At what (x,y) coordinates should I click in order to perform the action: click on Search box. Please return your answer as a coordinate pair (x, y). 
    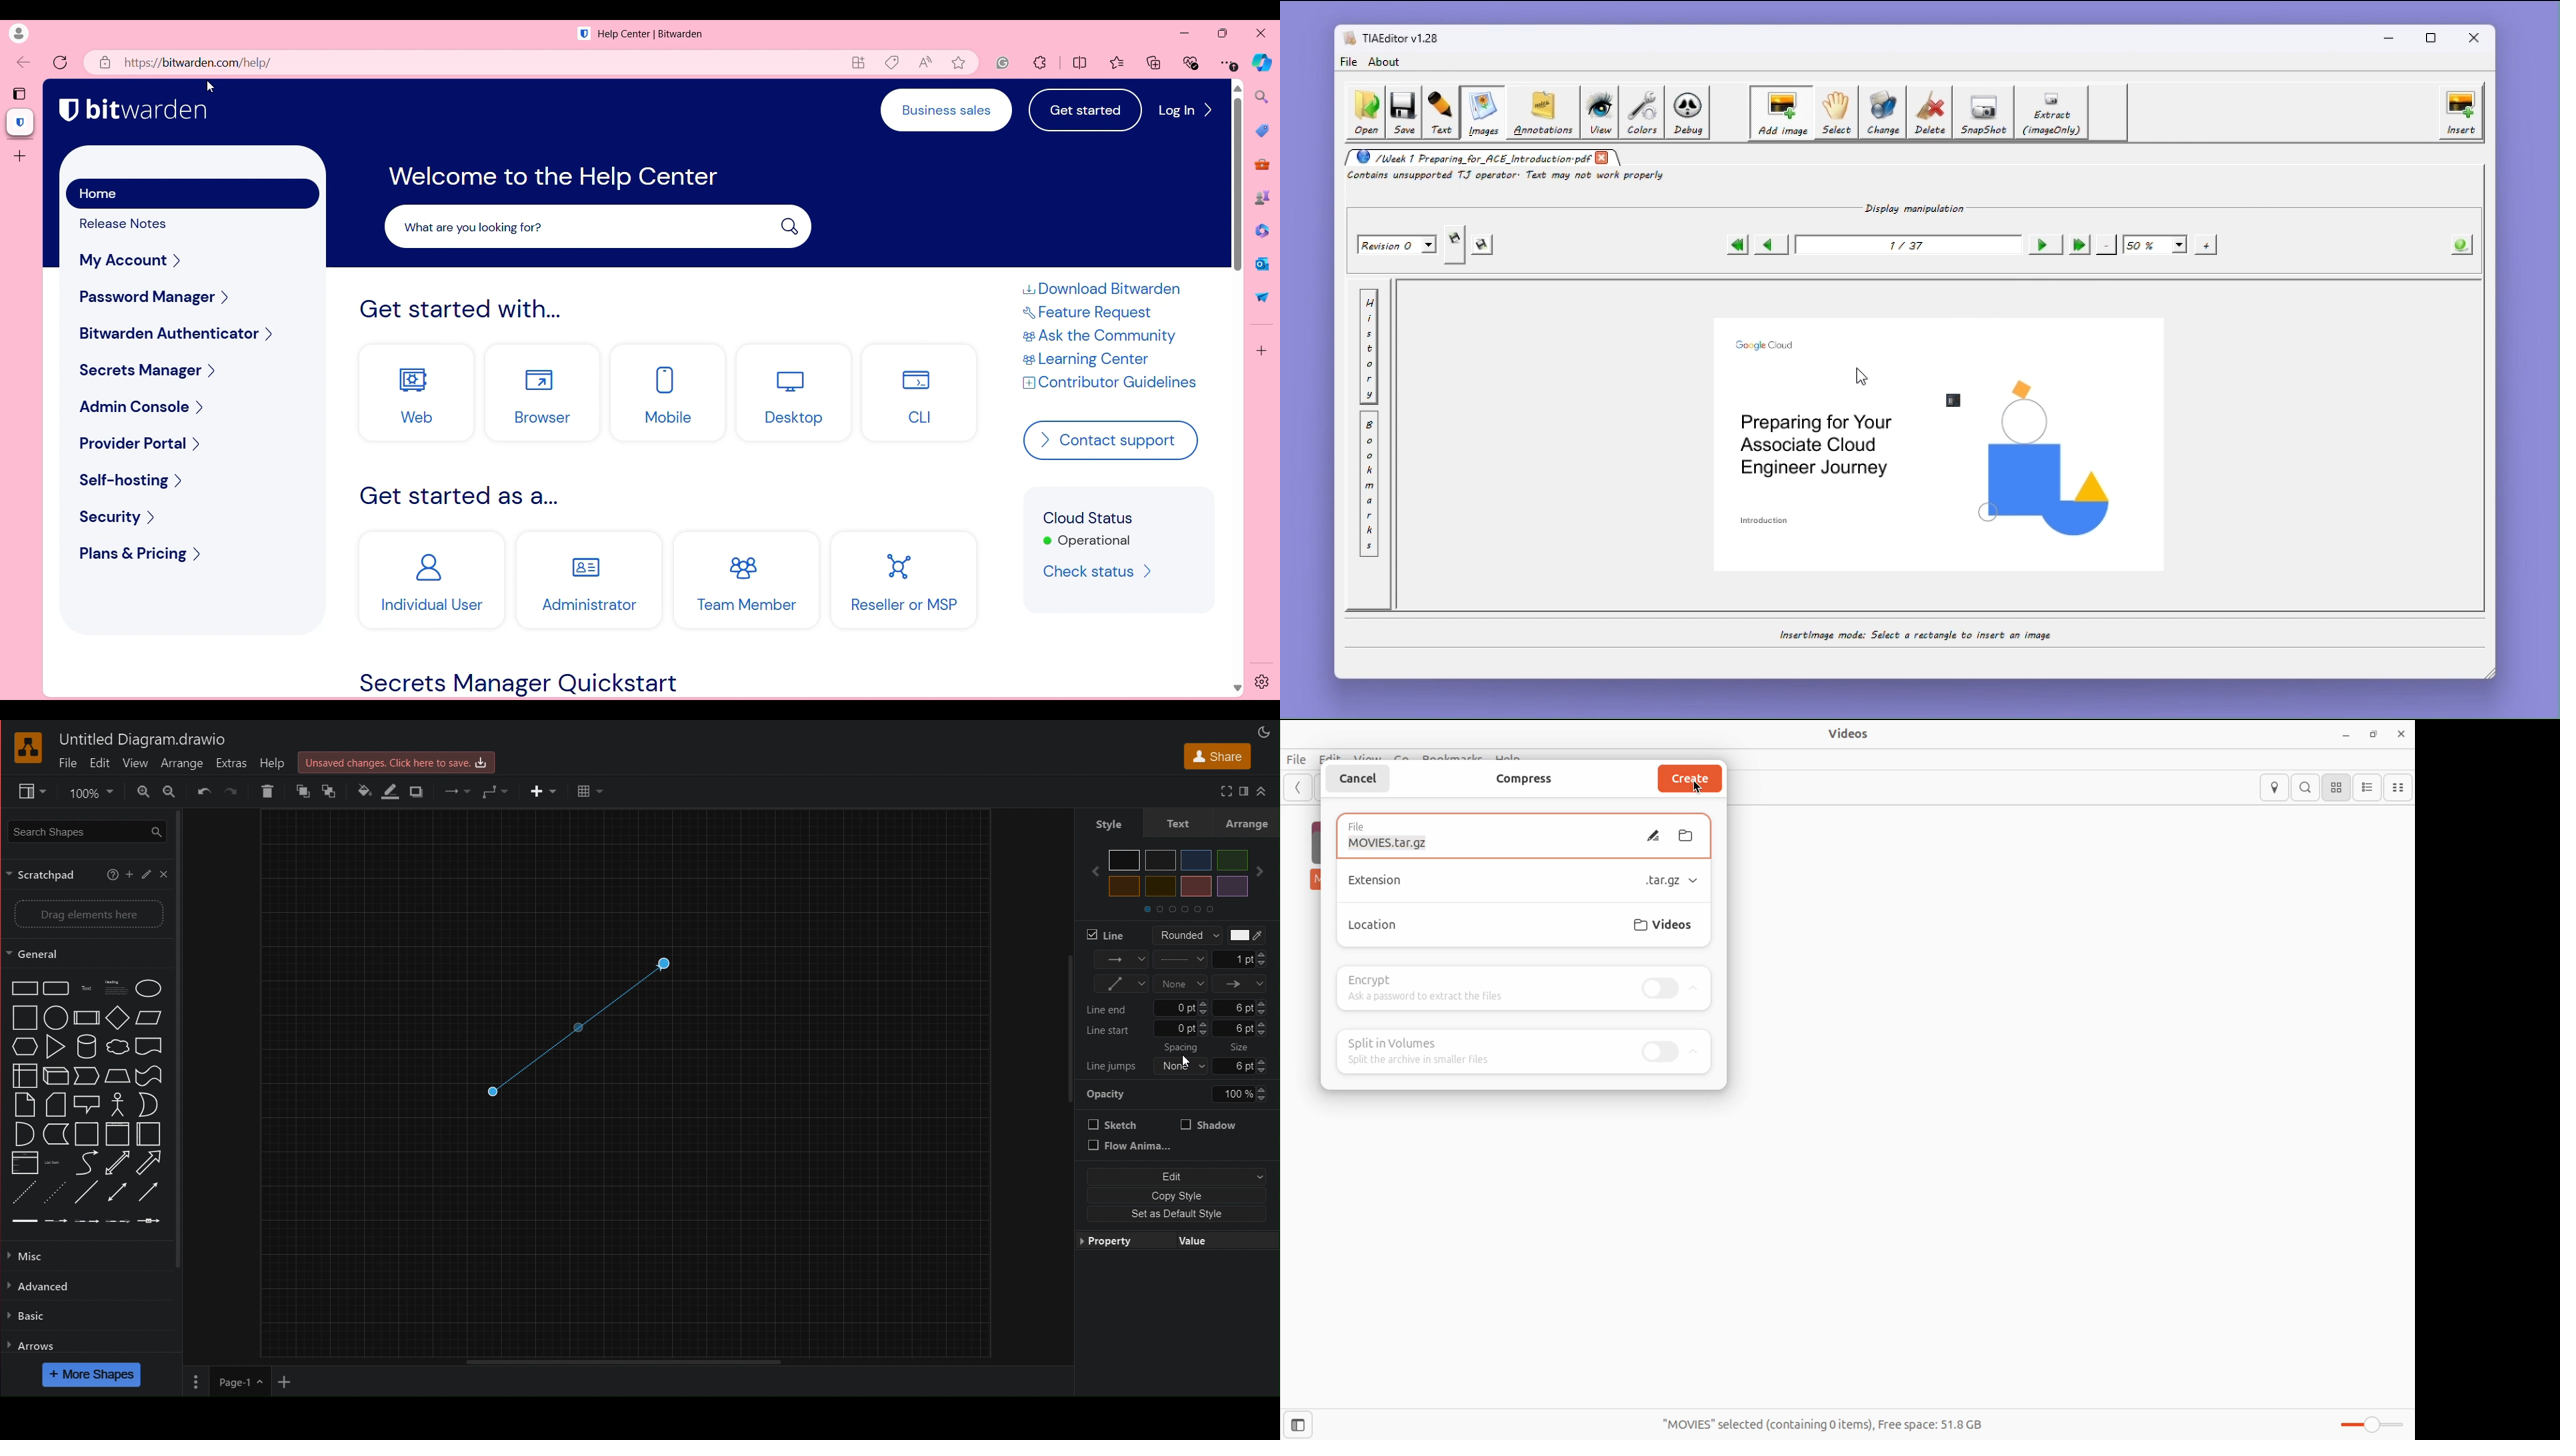
    Looking at the image, I should click on (599, 226).